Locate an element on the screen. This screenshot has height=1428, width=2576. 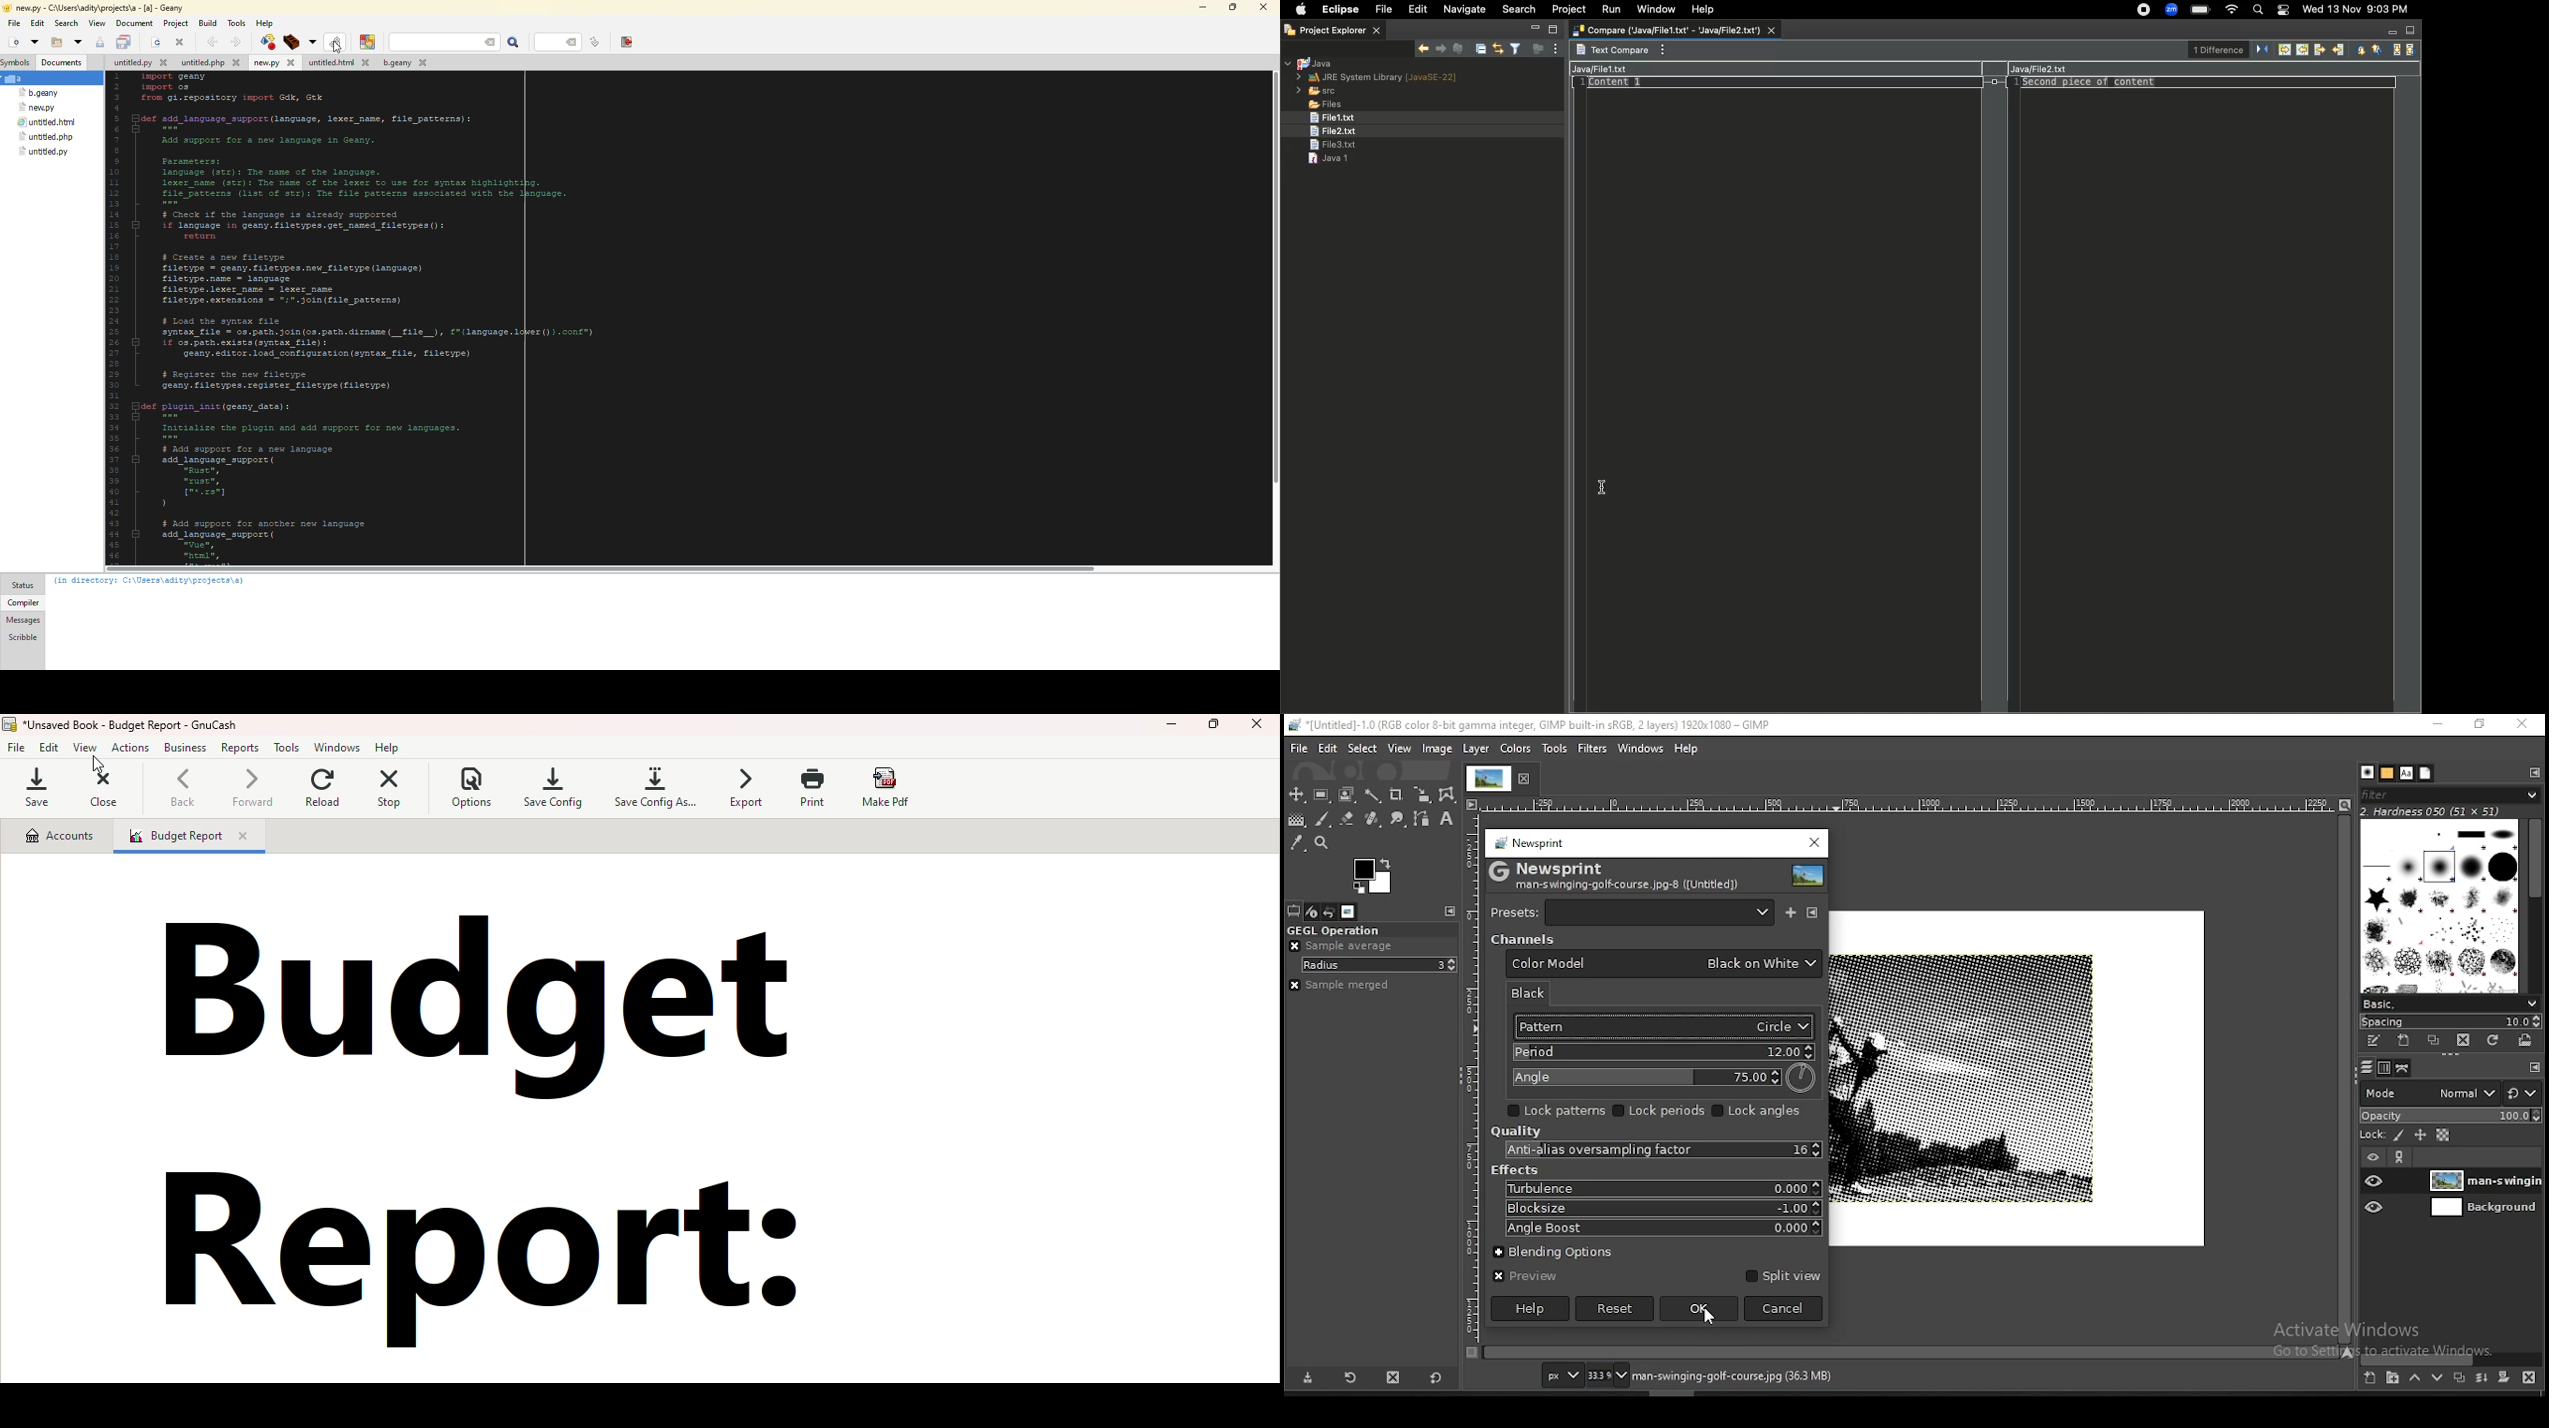
lock periods on/off is located at coordinates (1661, 1111).